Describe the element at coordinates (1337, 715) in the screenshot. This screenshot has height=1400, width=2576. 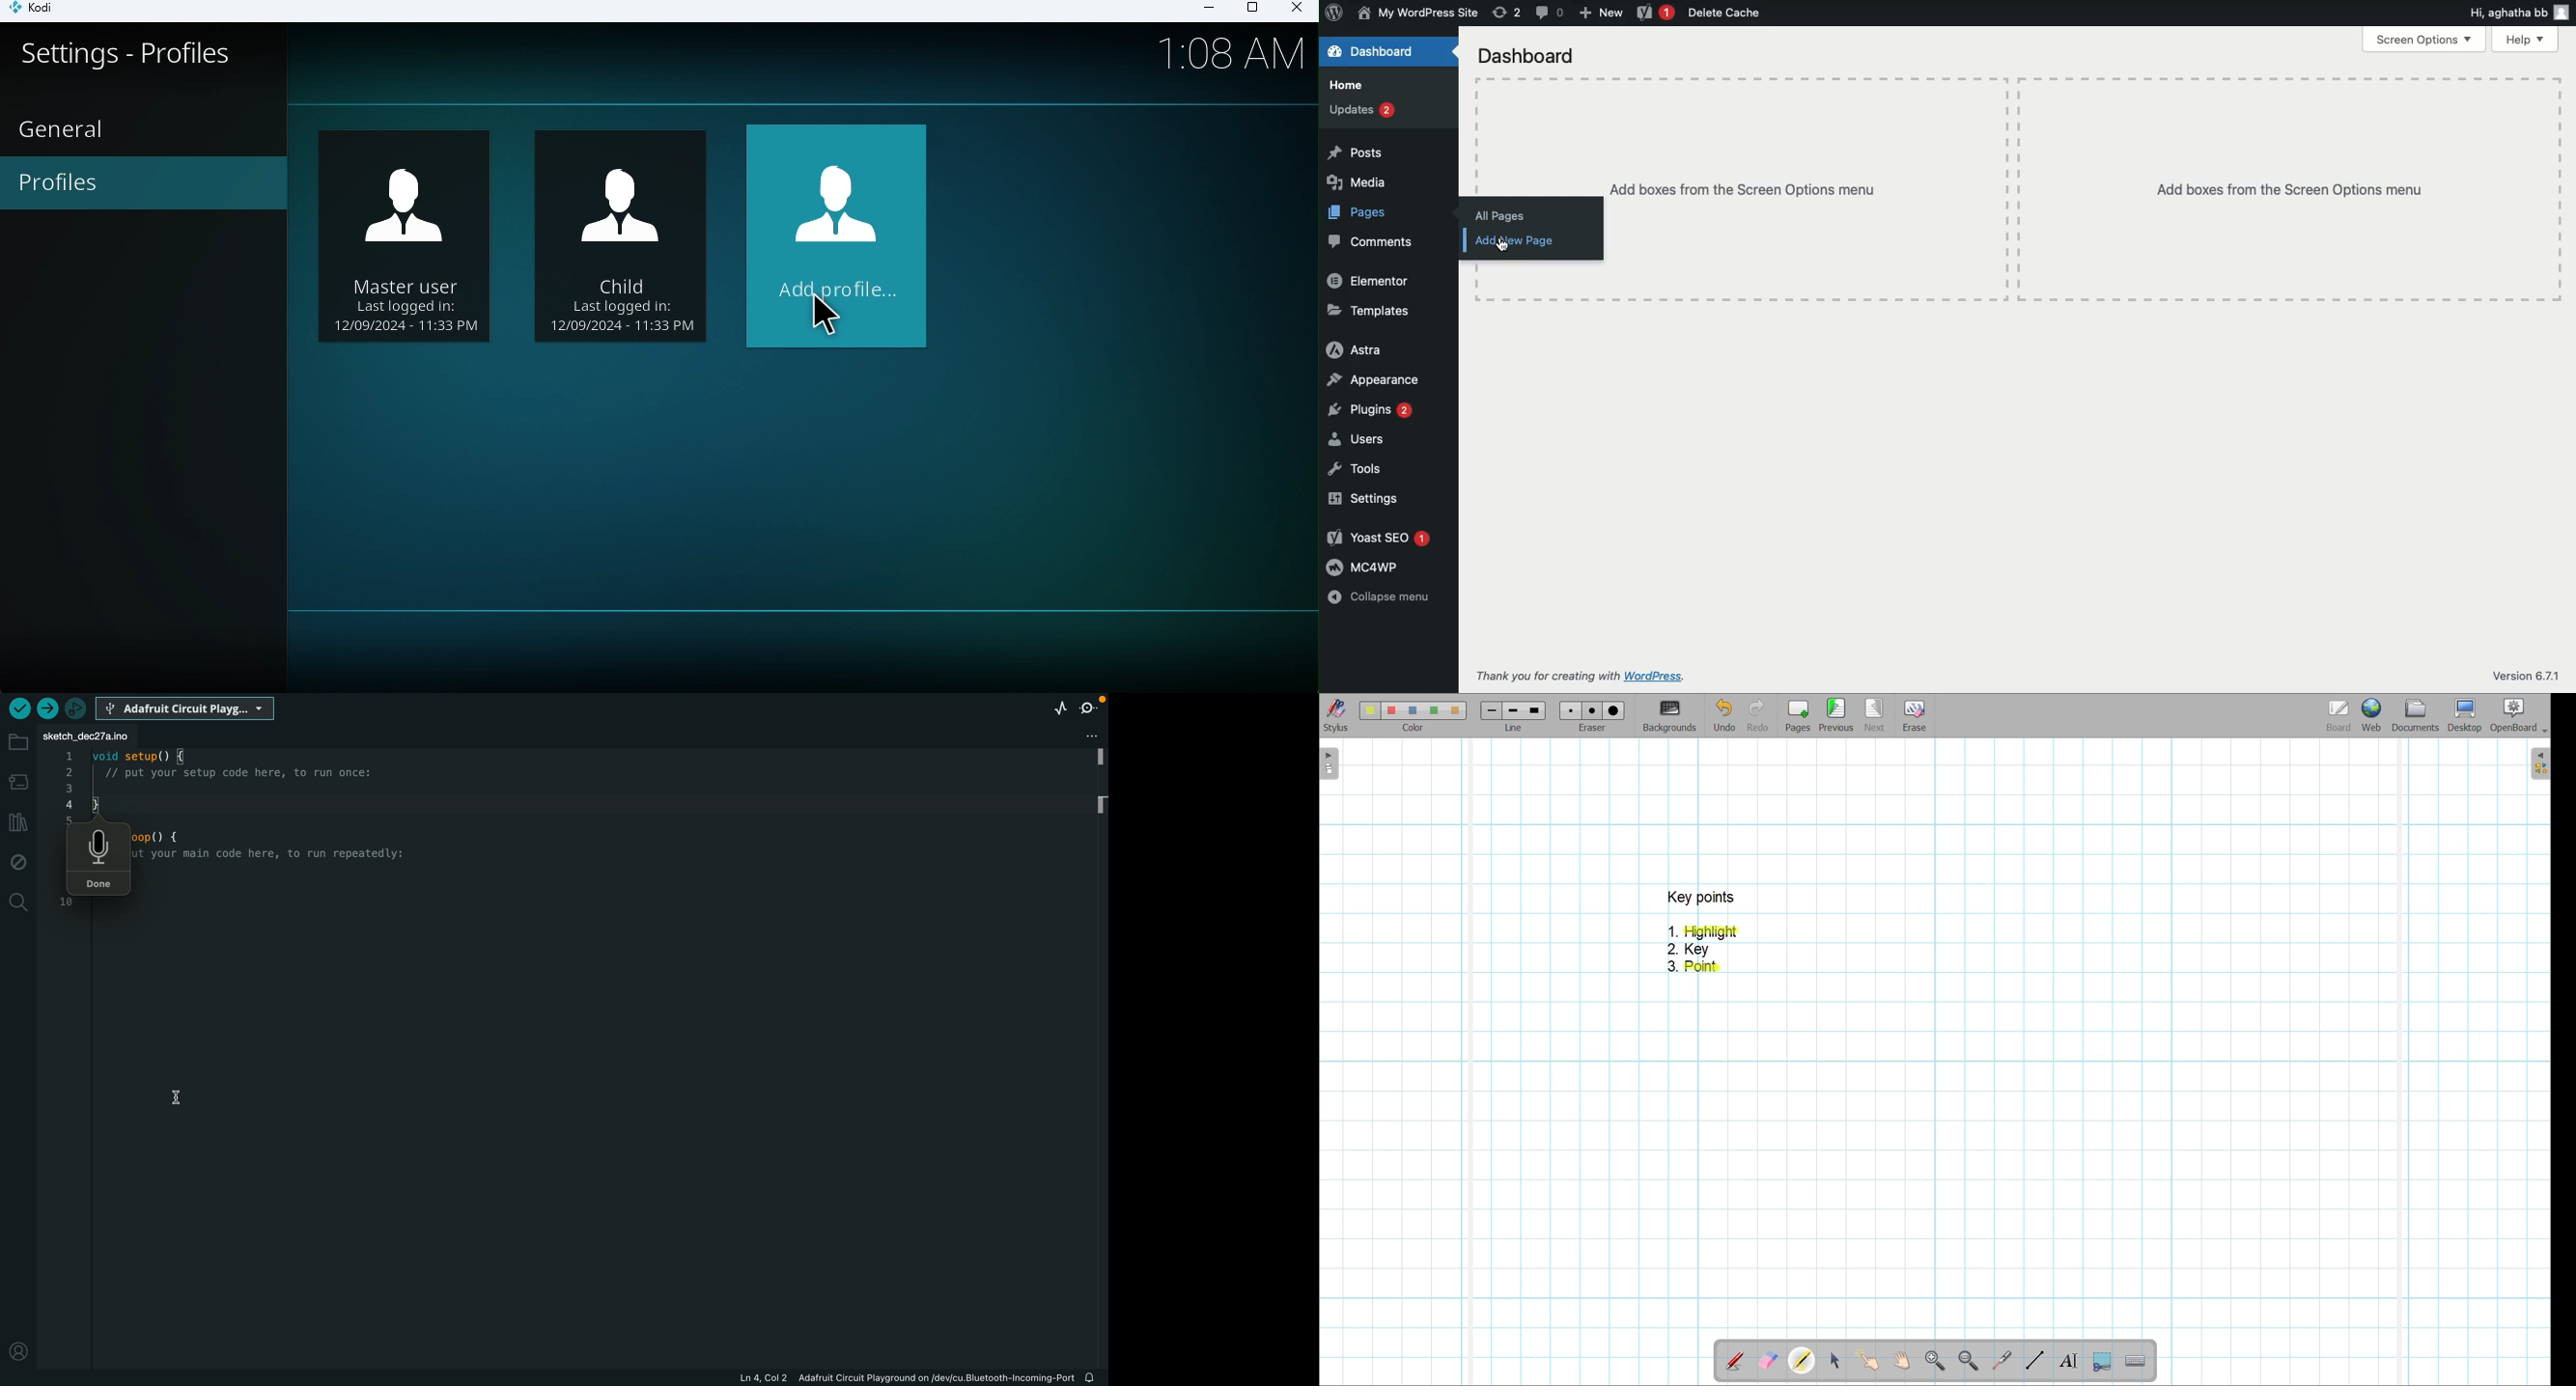
I see `Stylus menu at the bottom of the page` at that location.